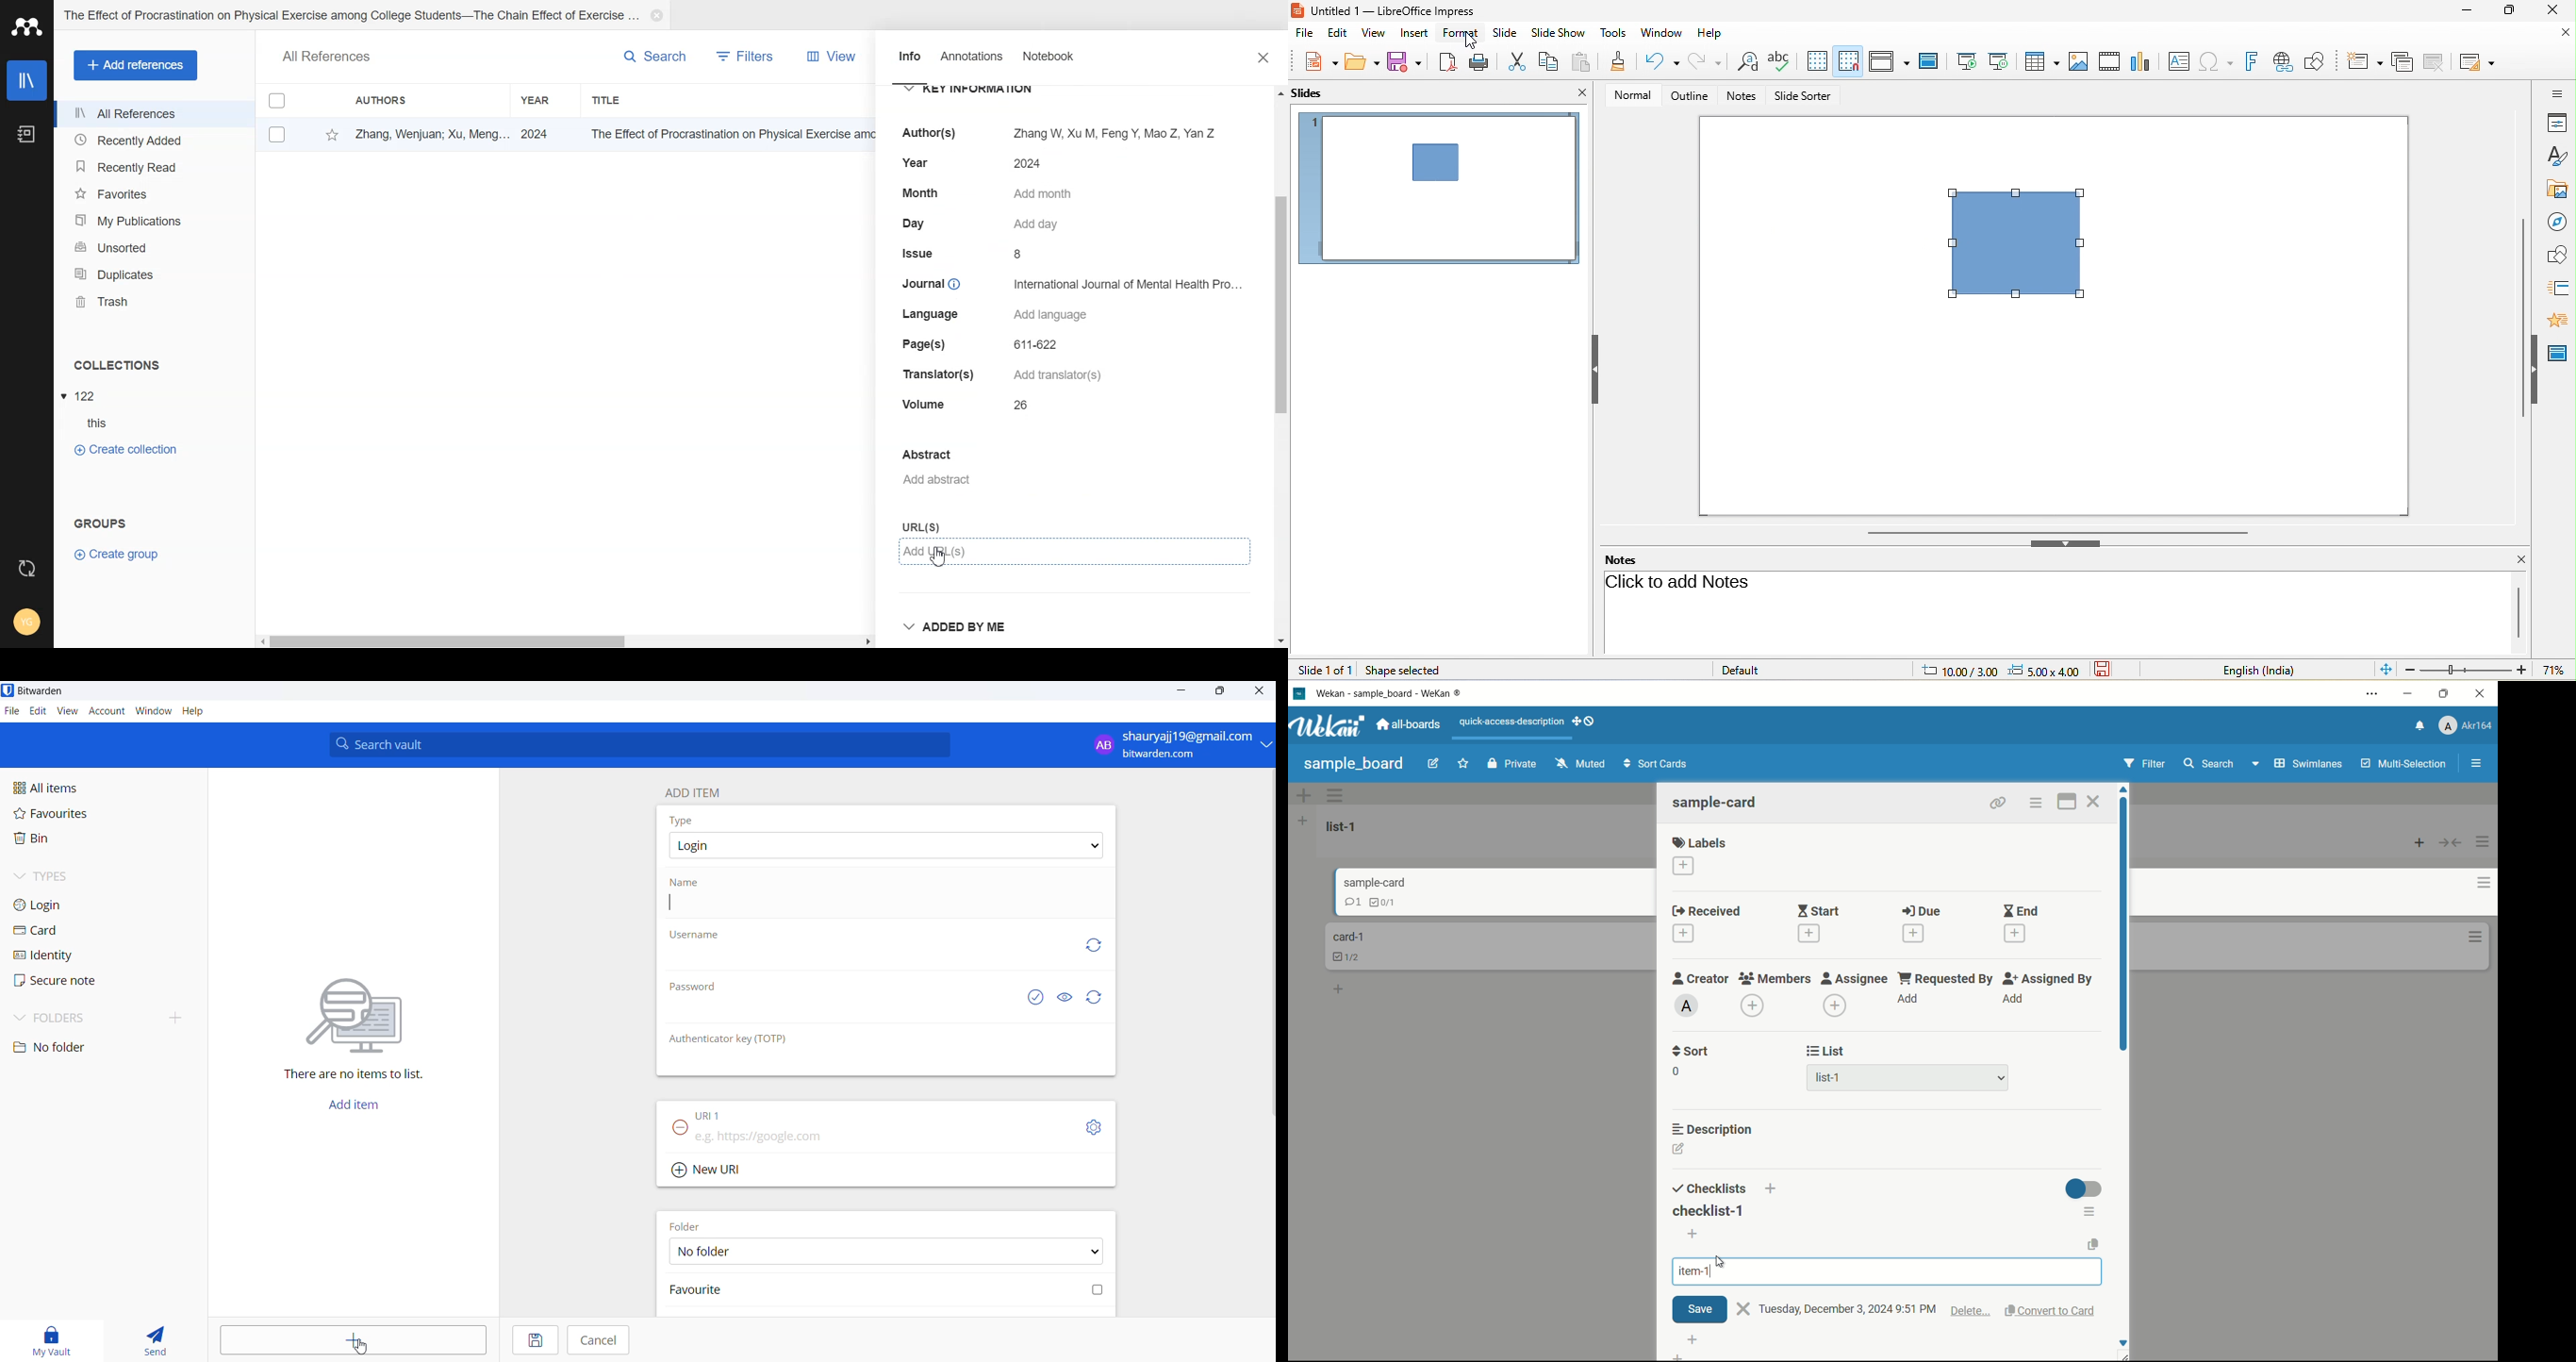 The image size is (2576, 1372). I want to click on Add Refrences, so click(136, 65).